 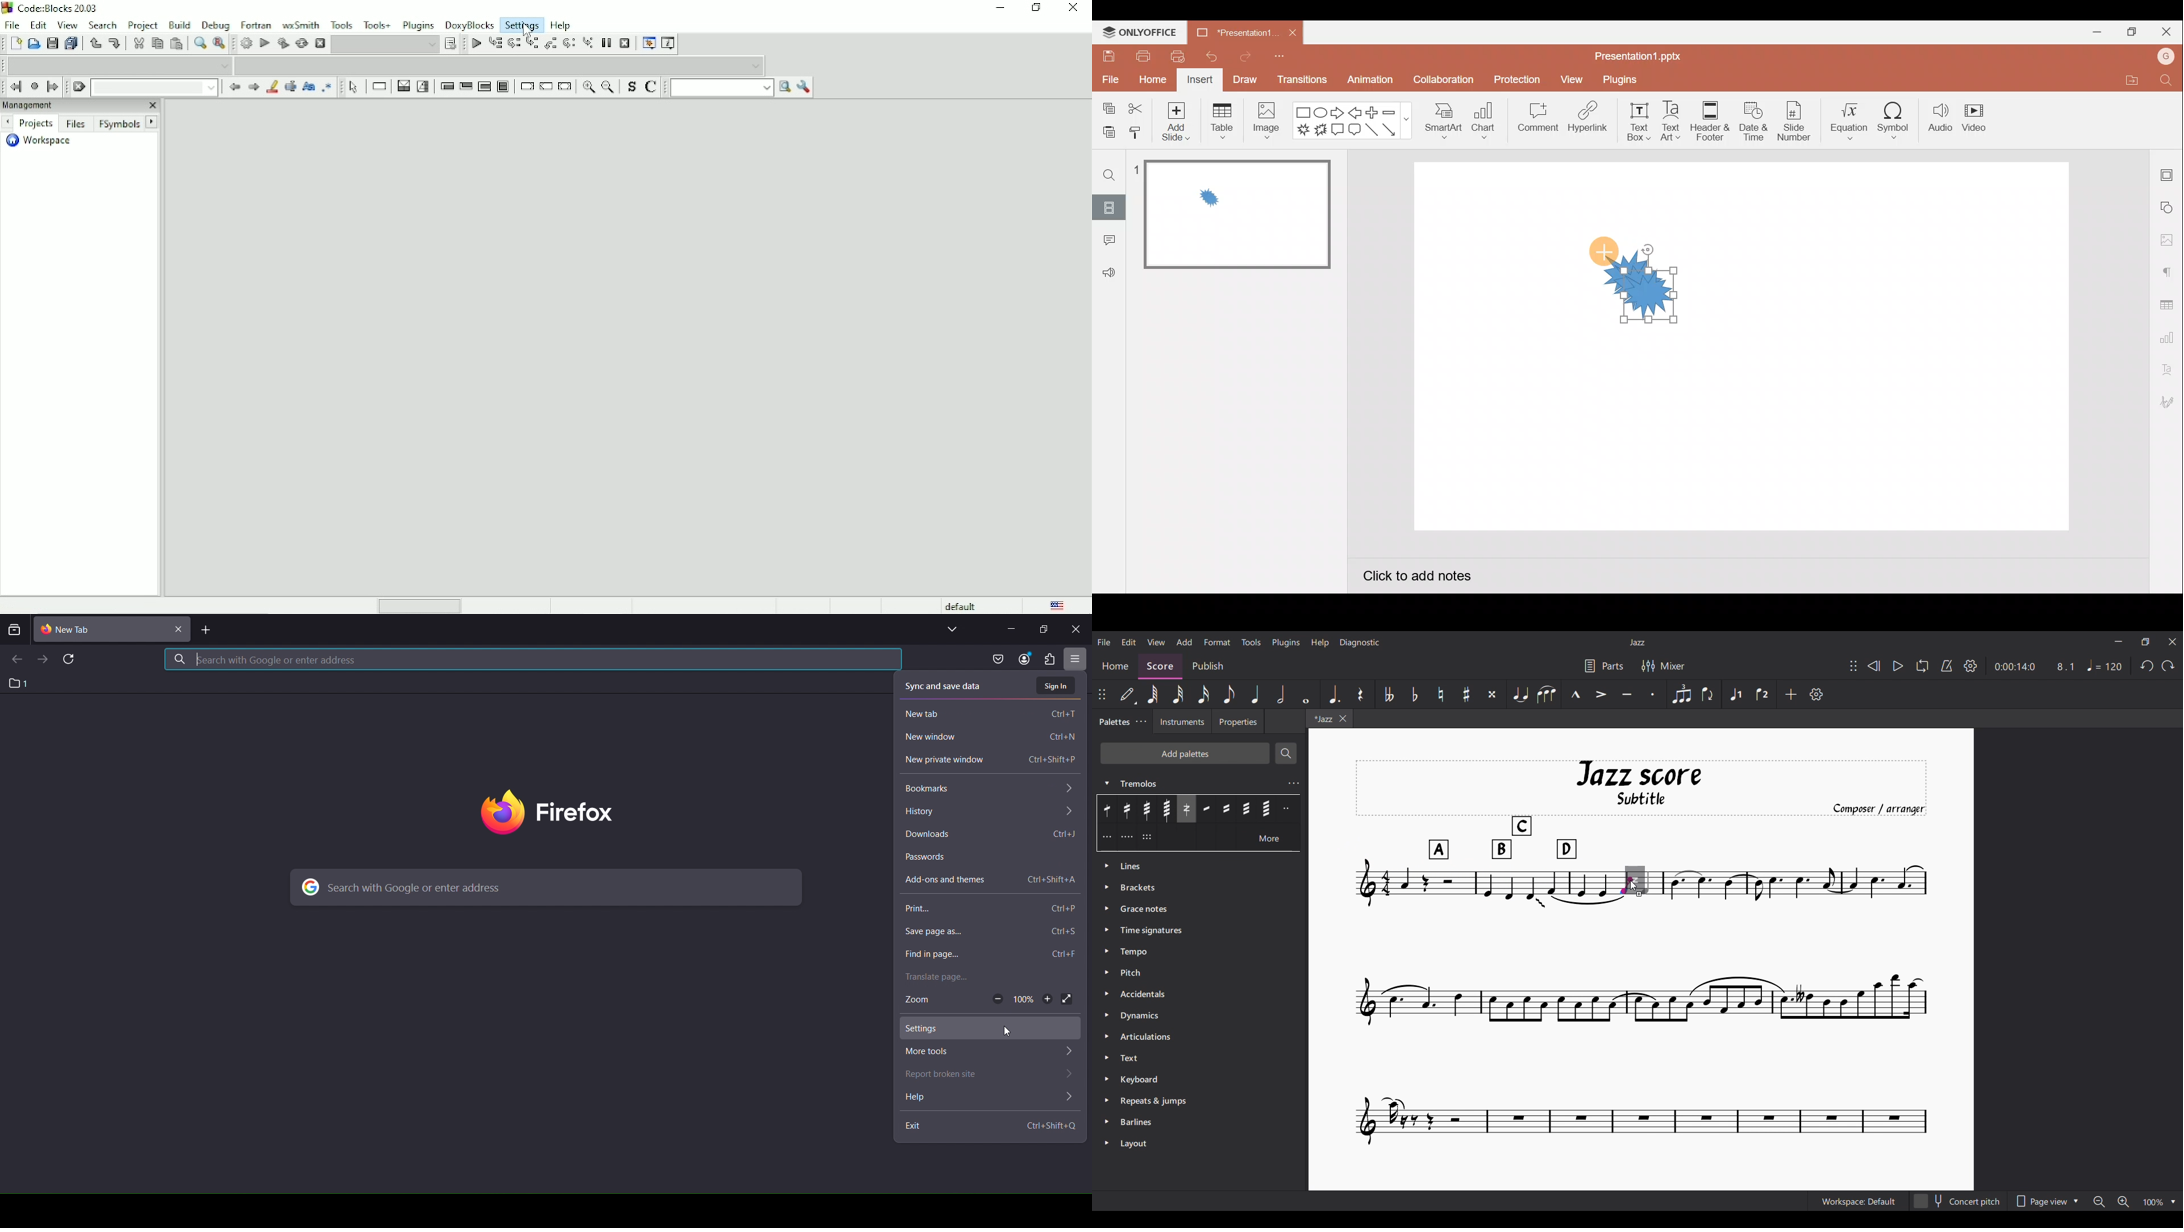 I want to click on Use regex, so click(x=331, y=87).